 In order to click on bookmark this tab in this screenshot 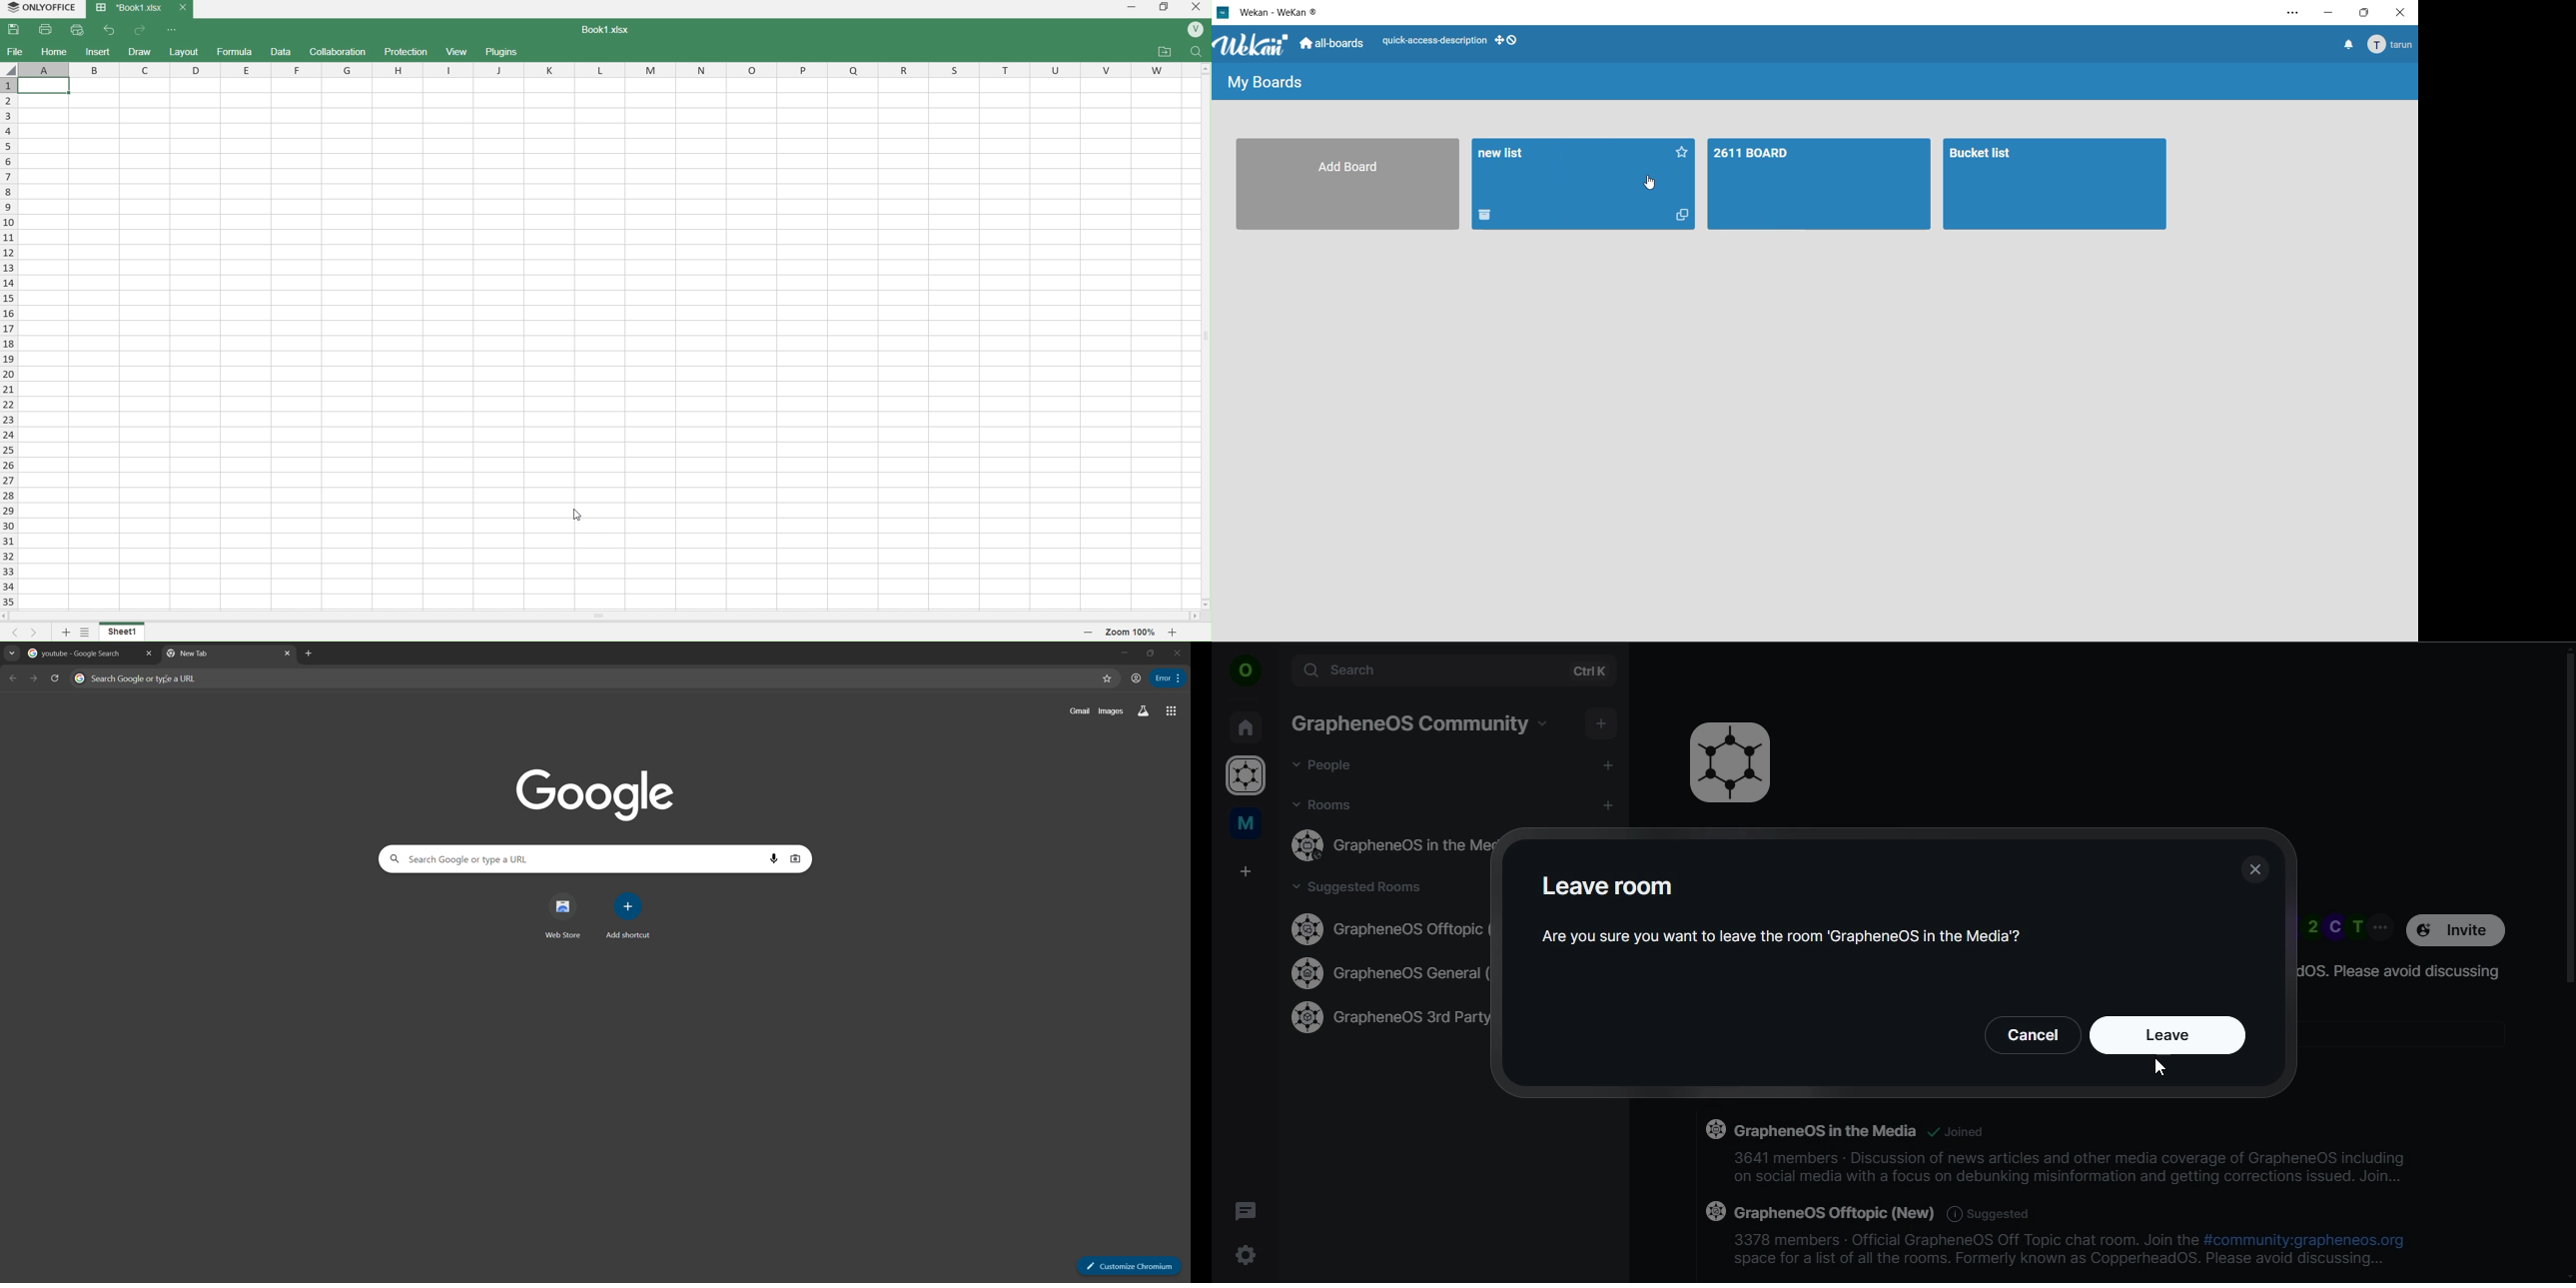, I will do `click(1107, 678)`.